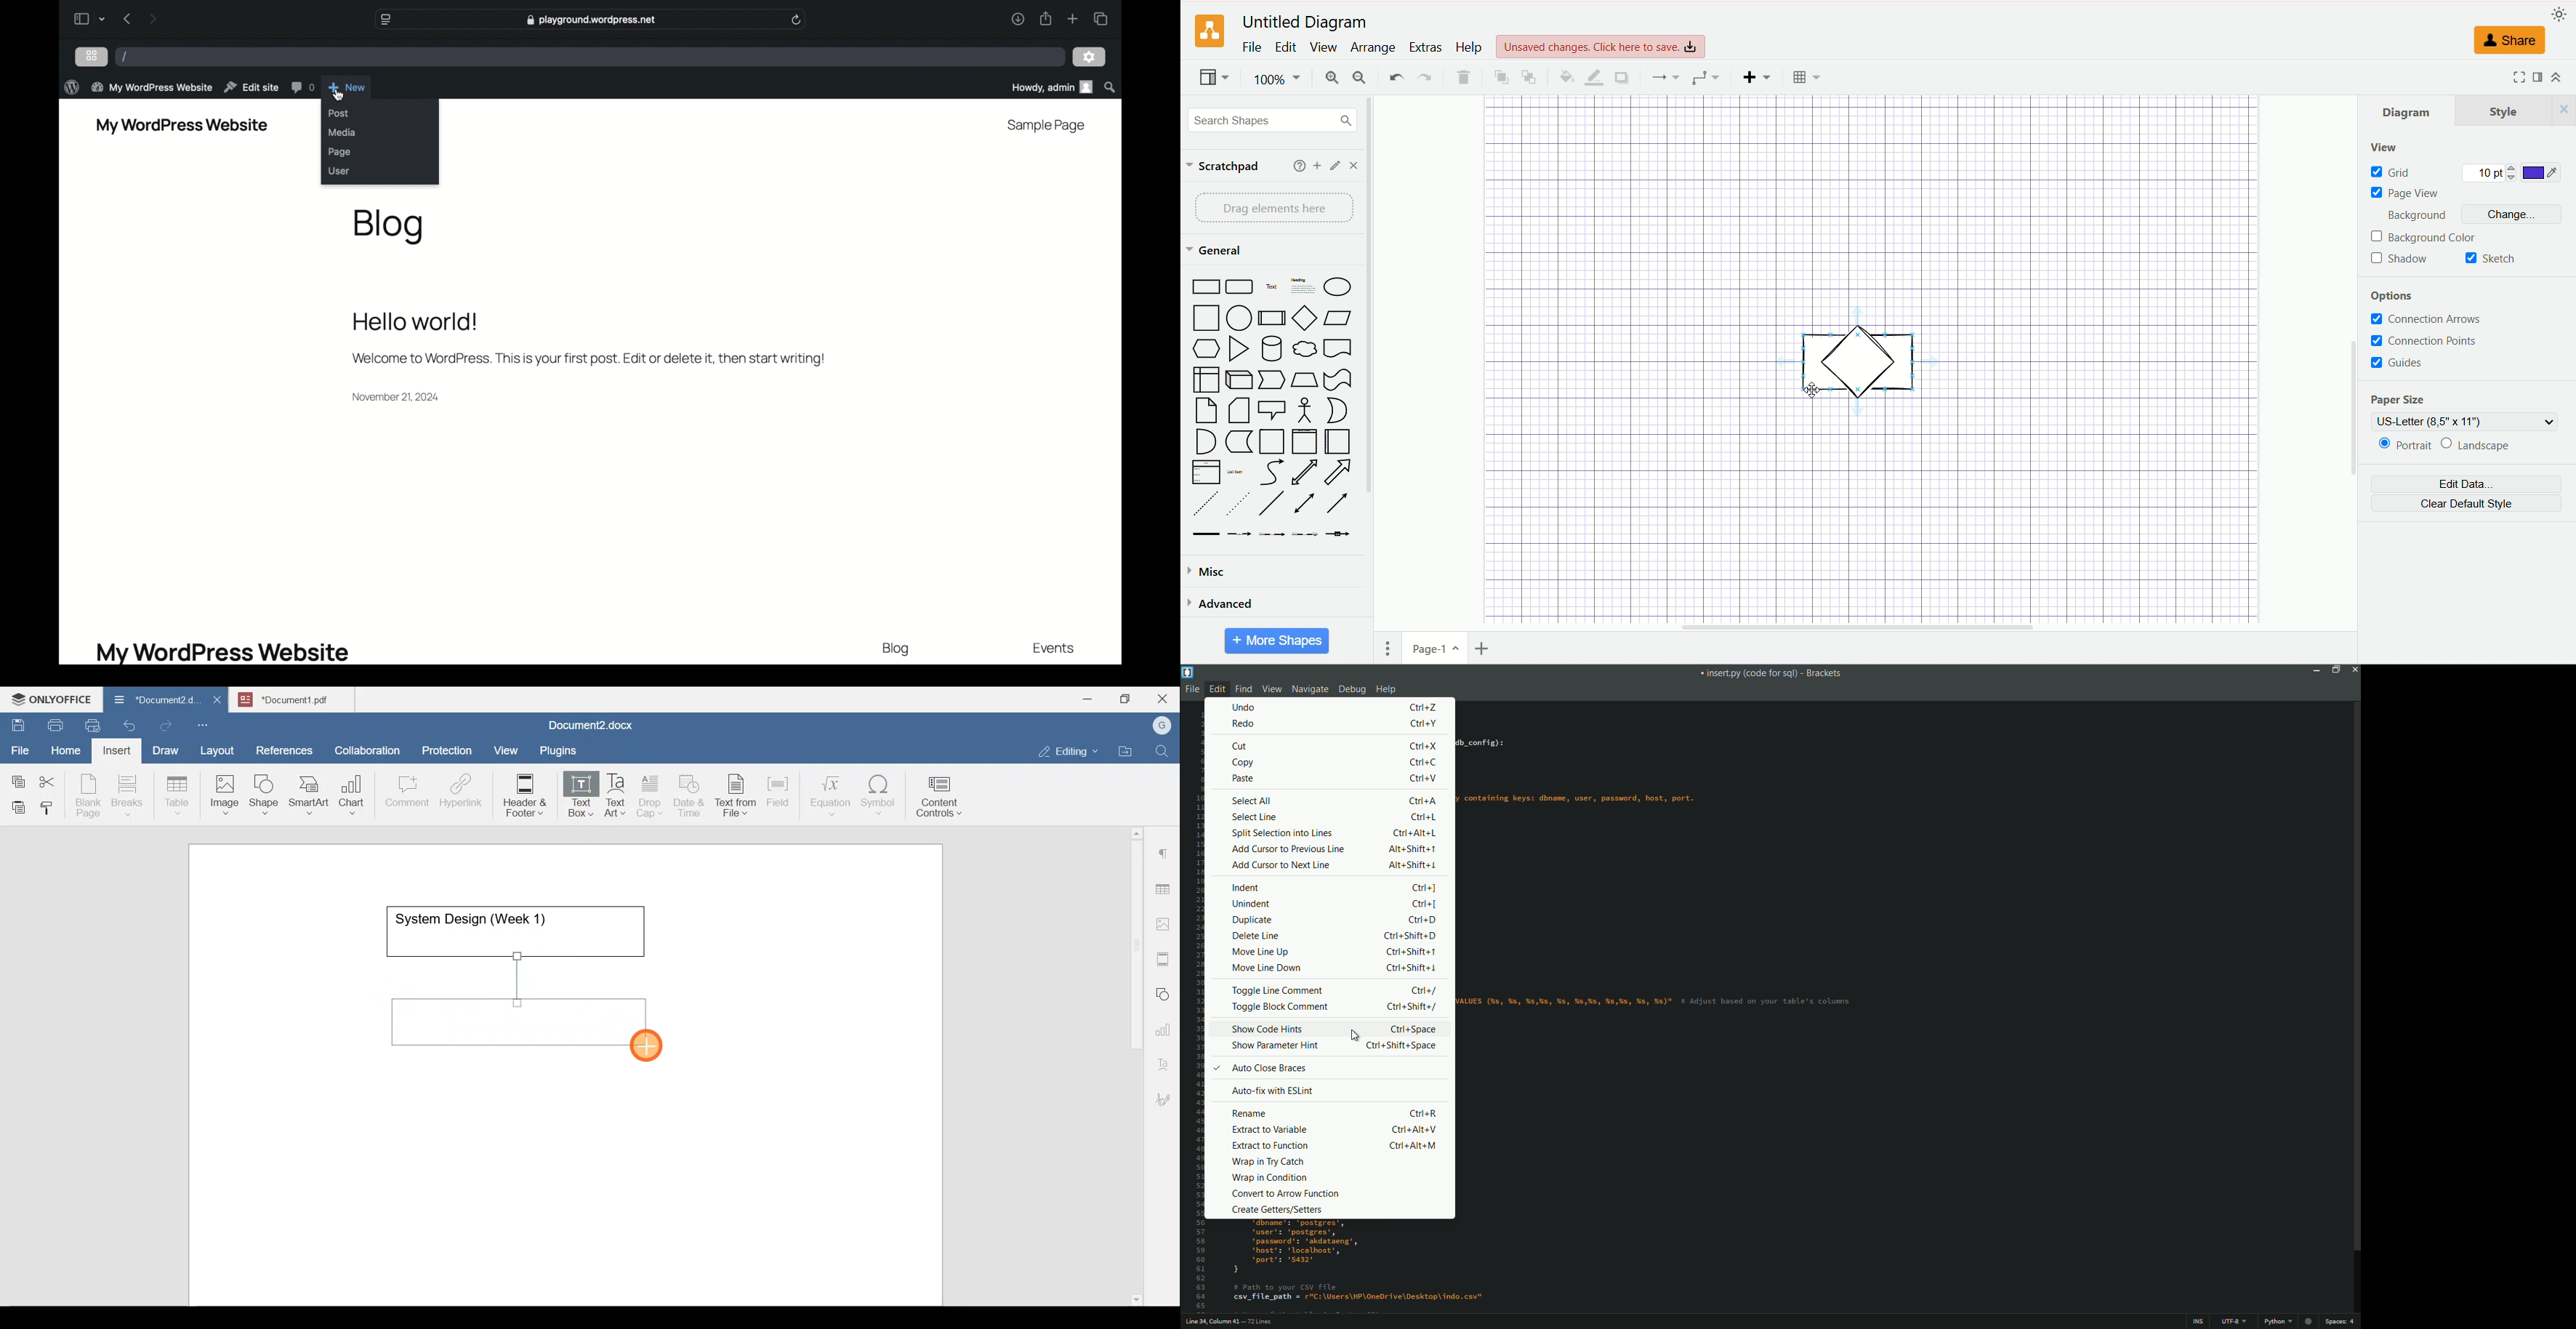 This screenshot has width=2576, height=1344. I want to click on more shapes, so click(1278, 639).